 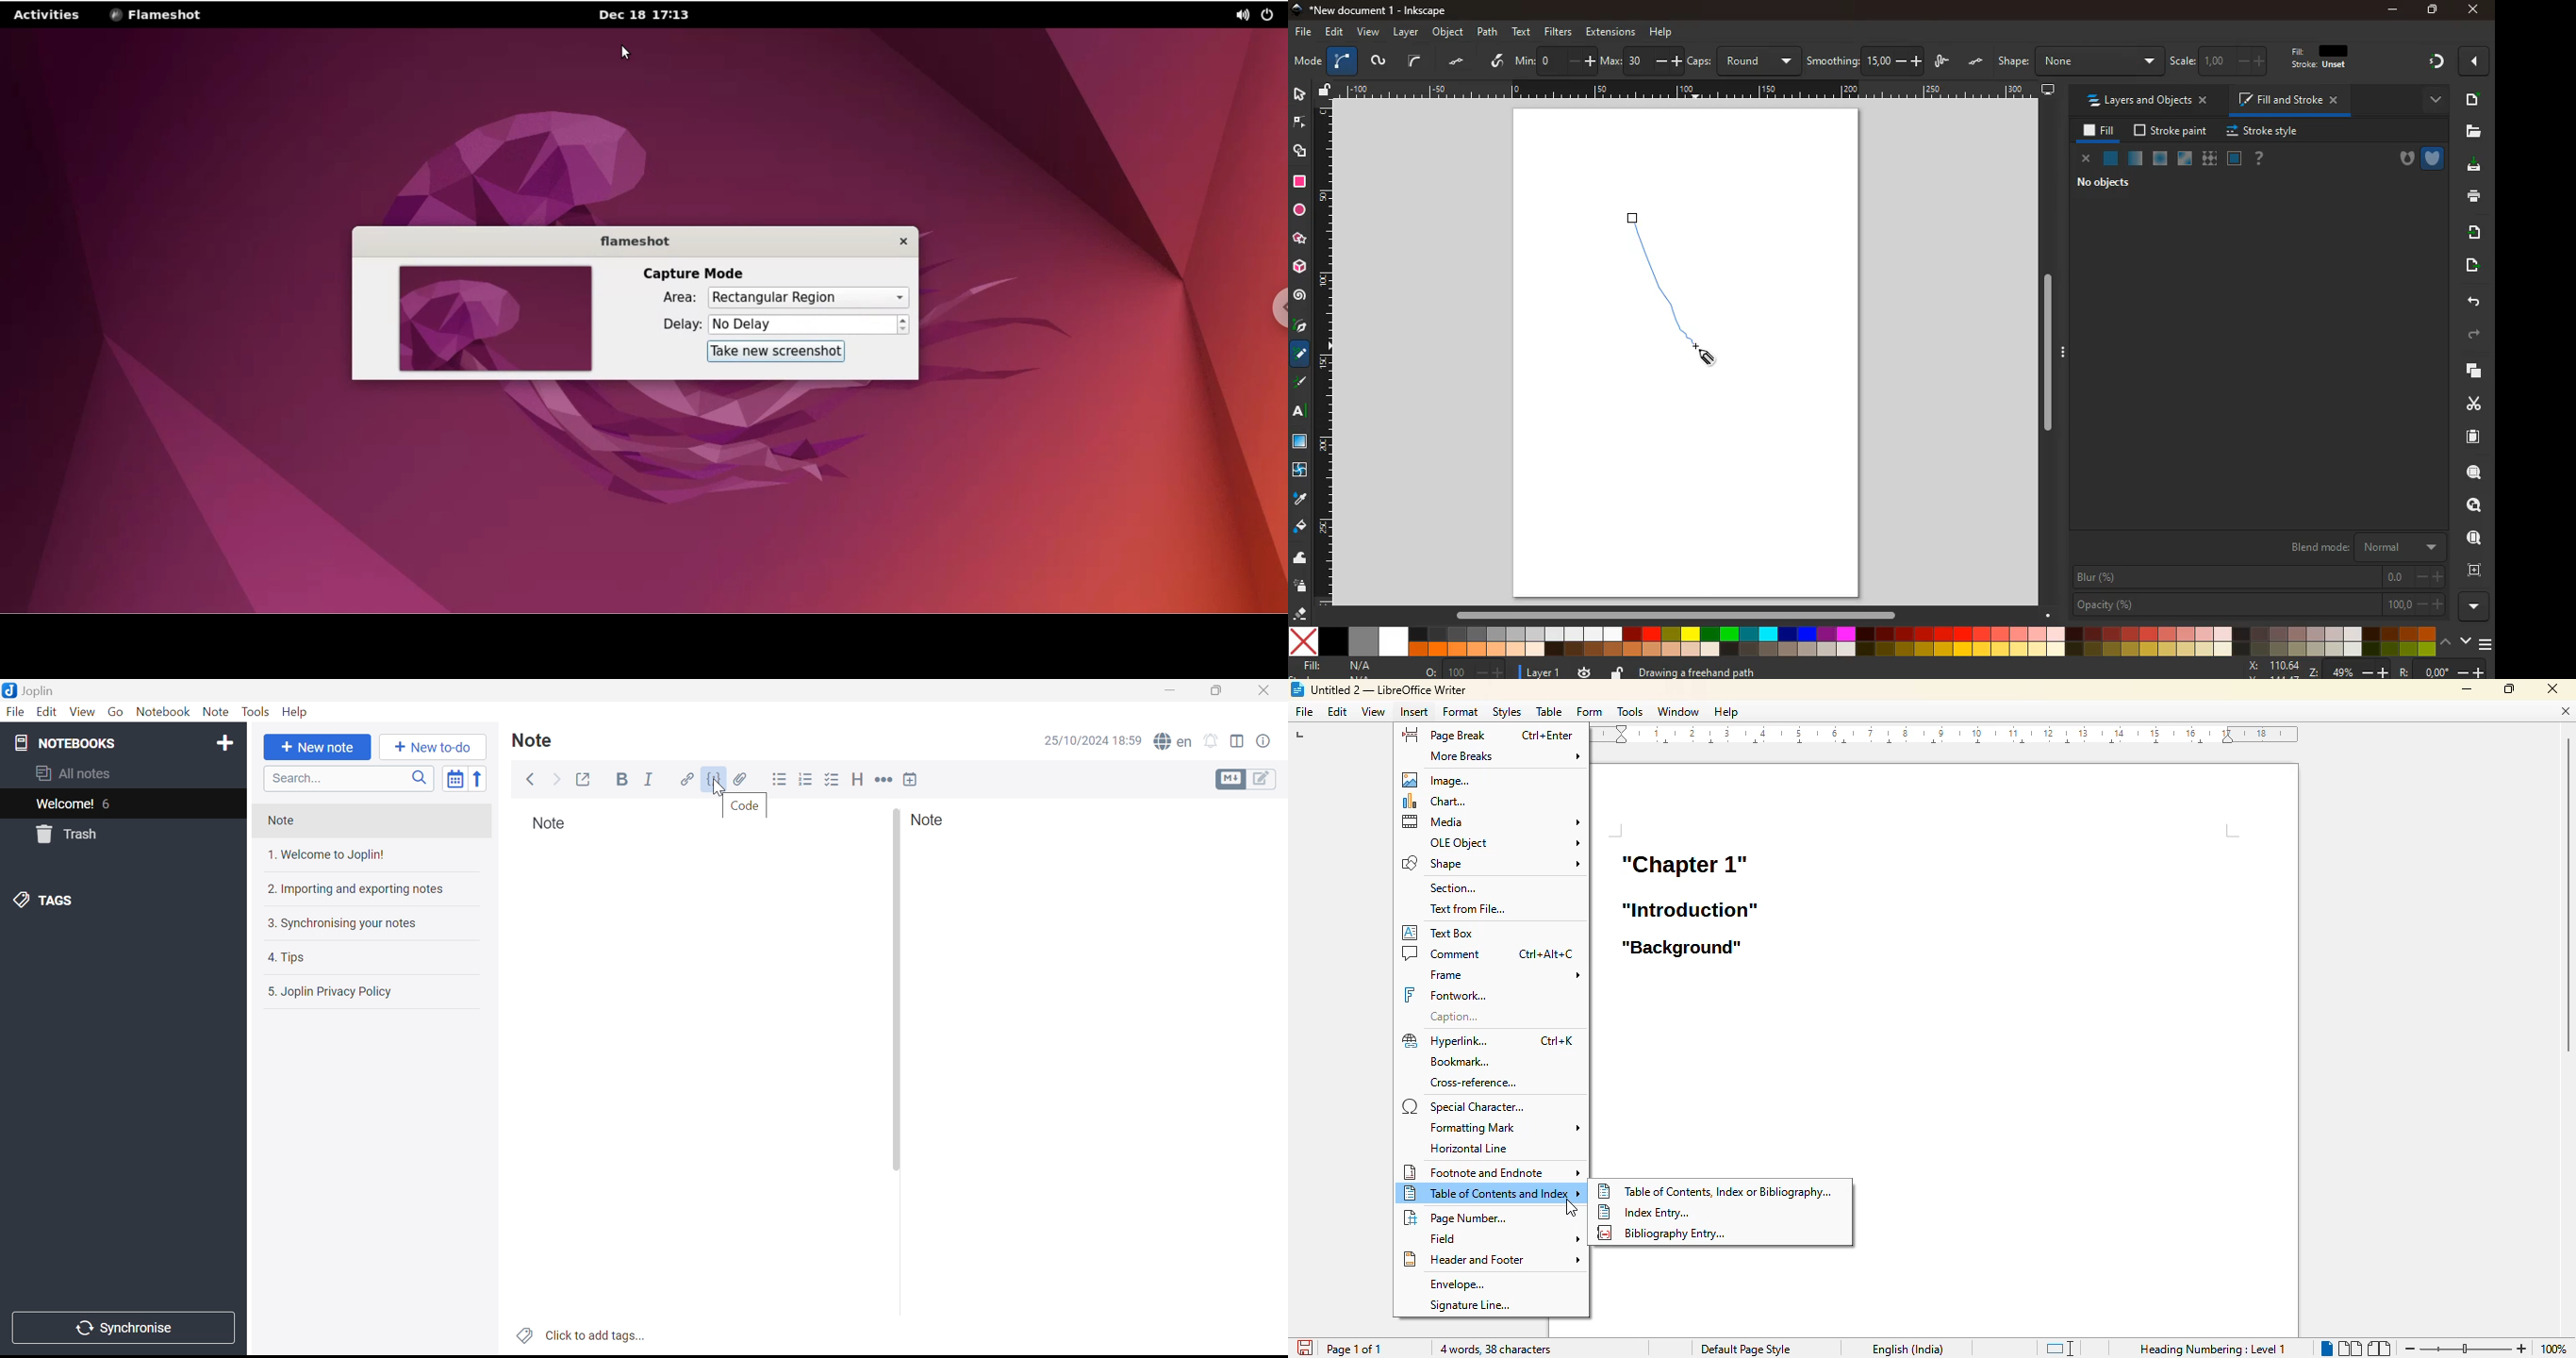 What do you see at coordinates (1244, 779) in the screenshot?
I see `Toggle editors` at bounding box center [1244, 779].